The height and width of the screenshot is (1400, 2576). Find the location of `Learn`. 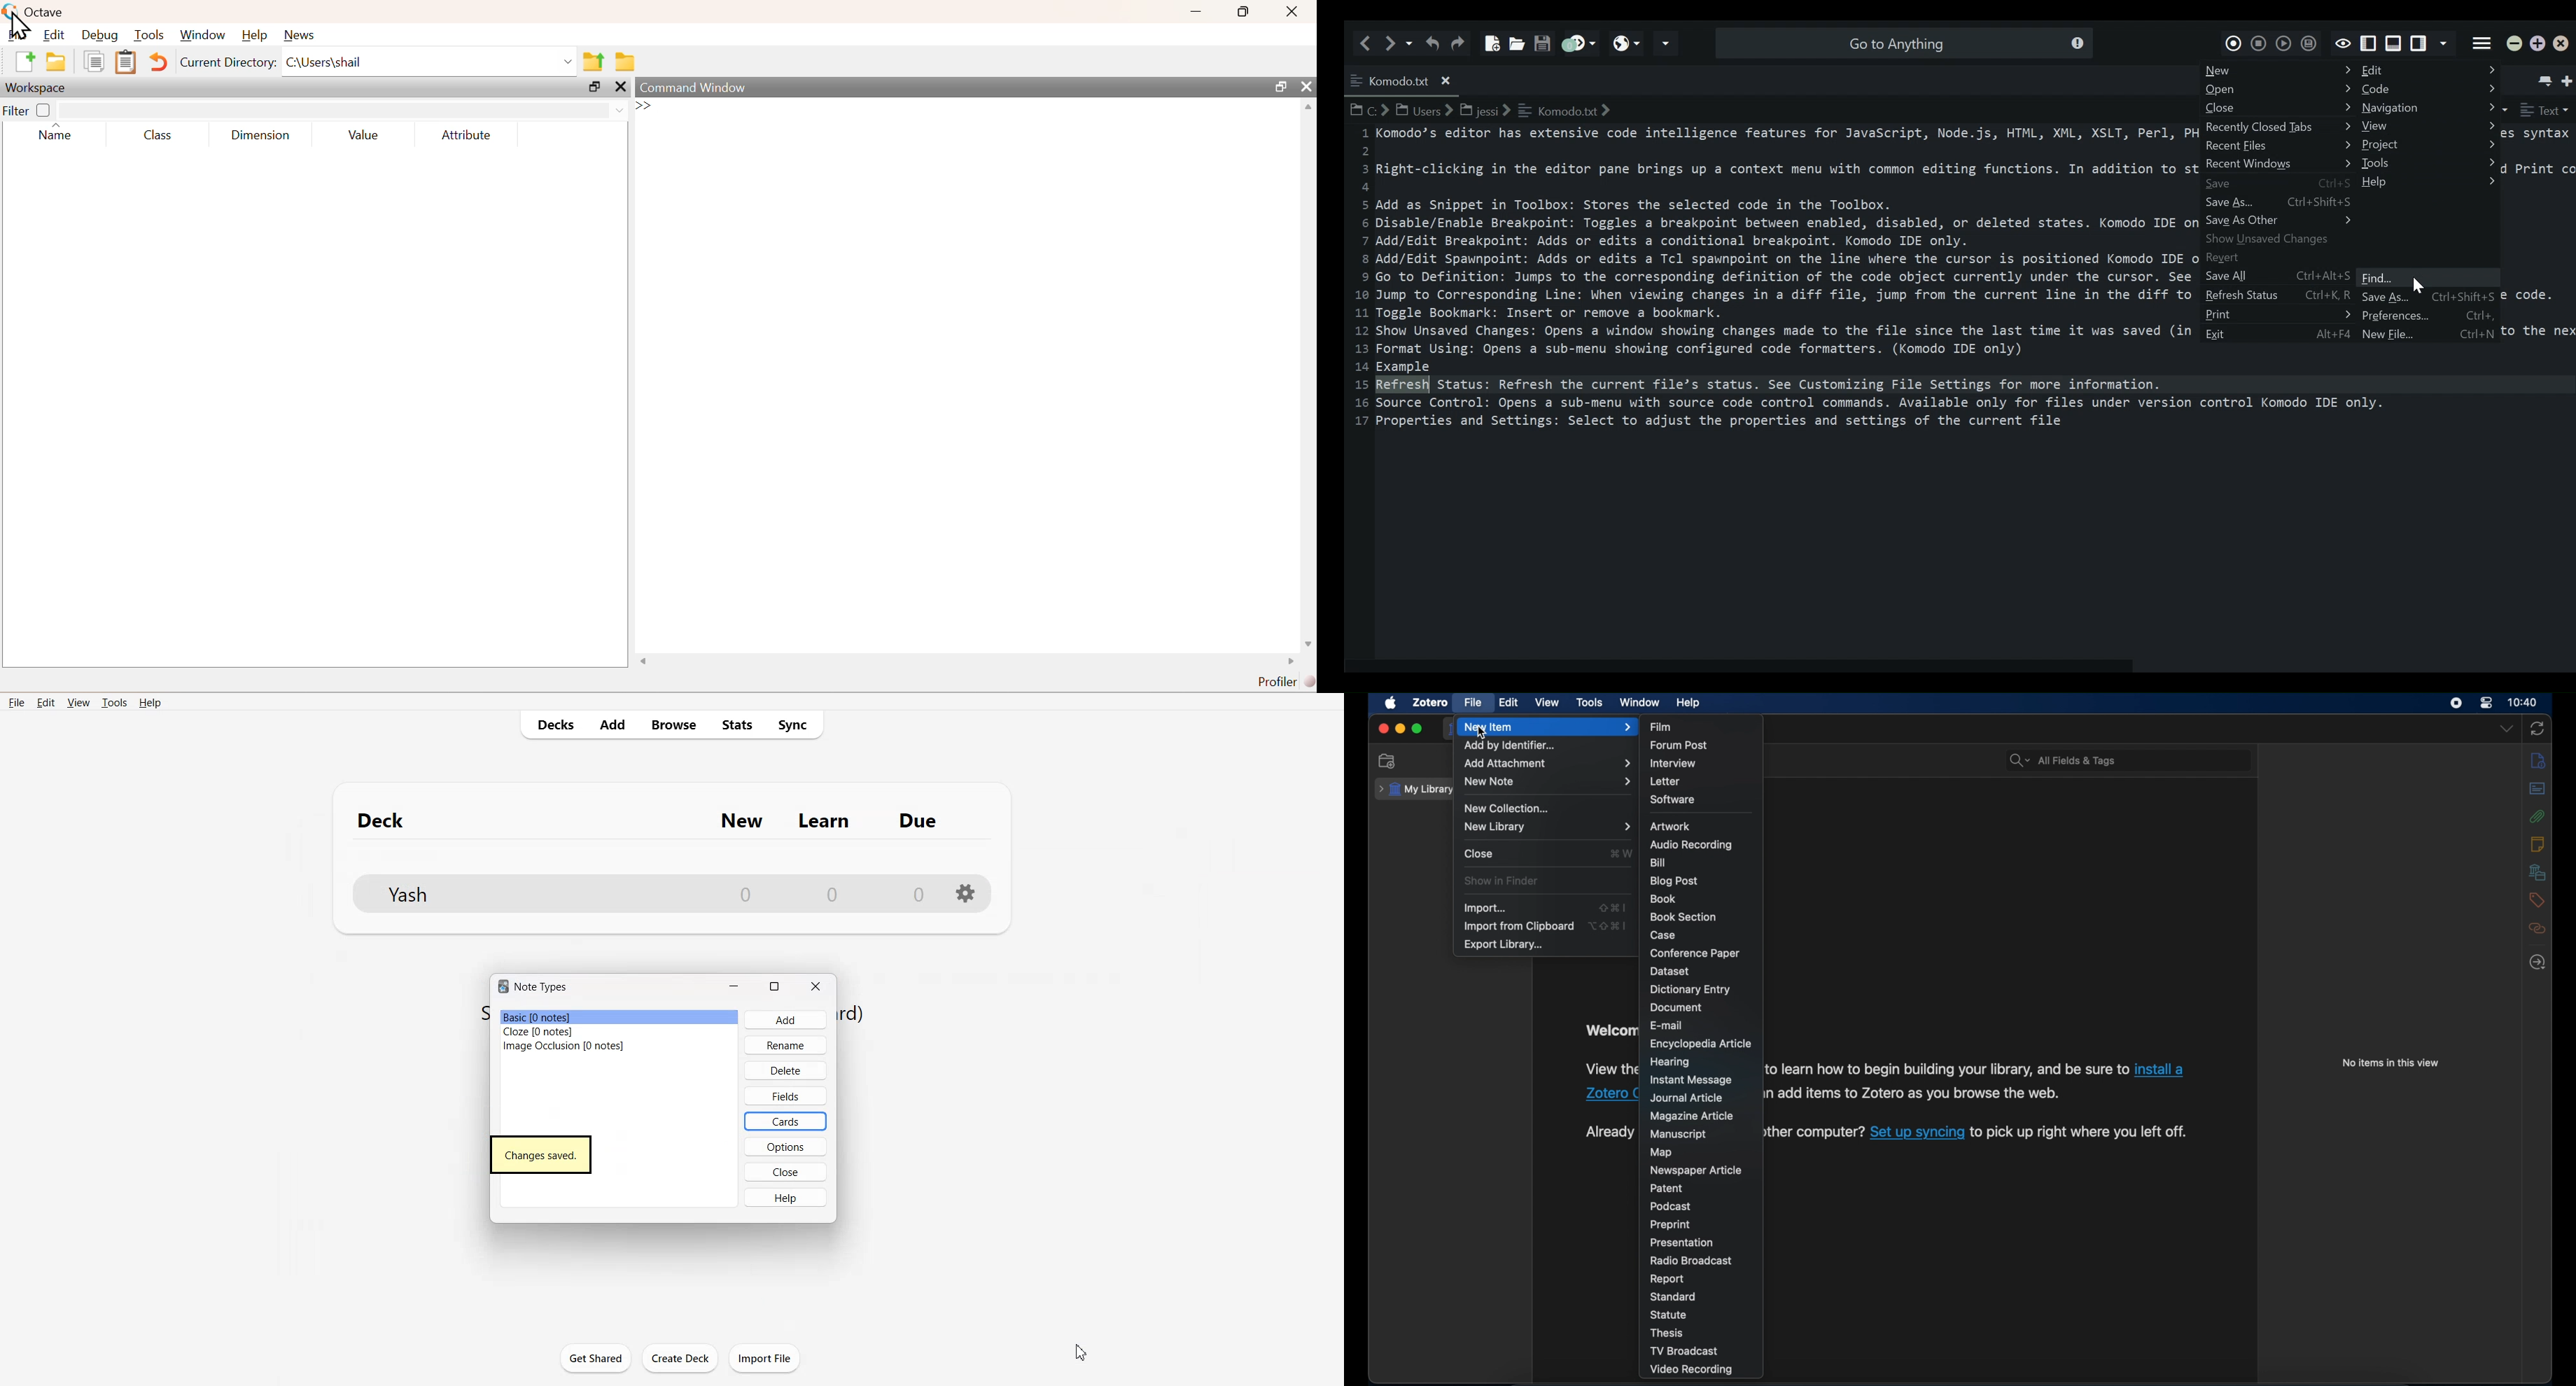

Learn is located at coordinates (826, 821).